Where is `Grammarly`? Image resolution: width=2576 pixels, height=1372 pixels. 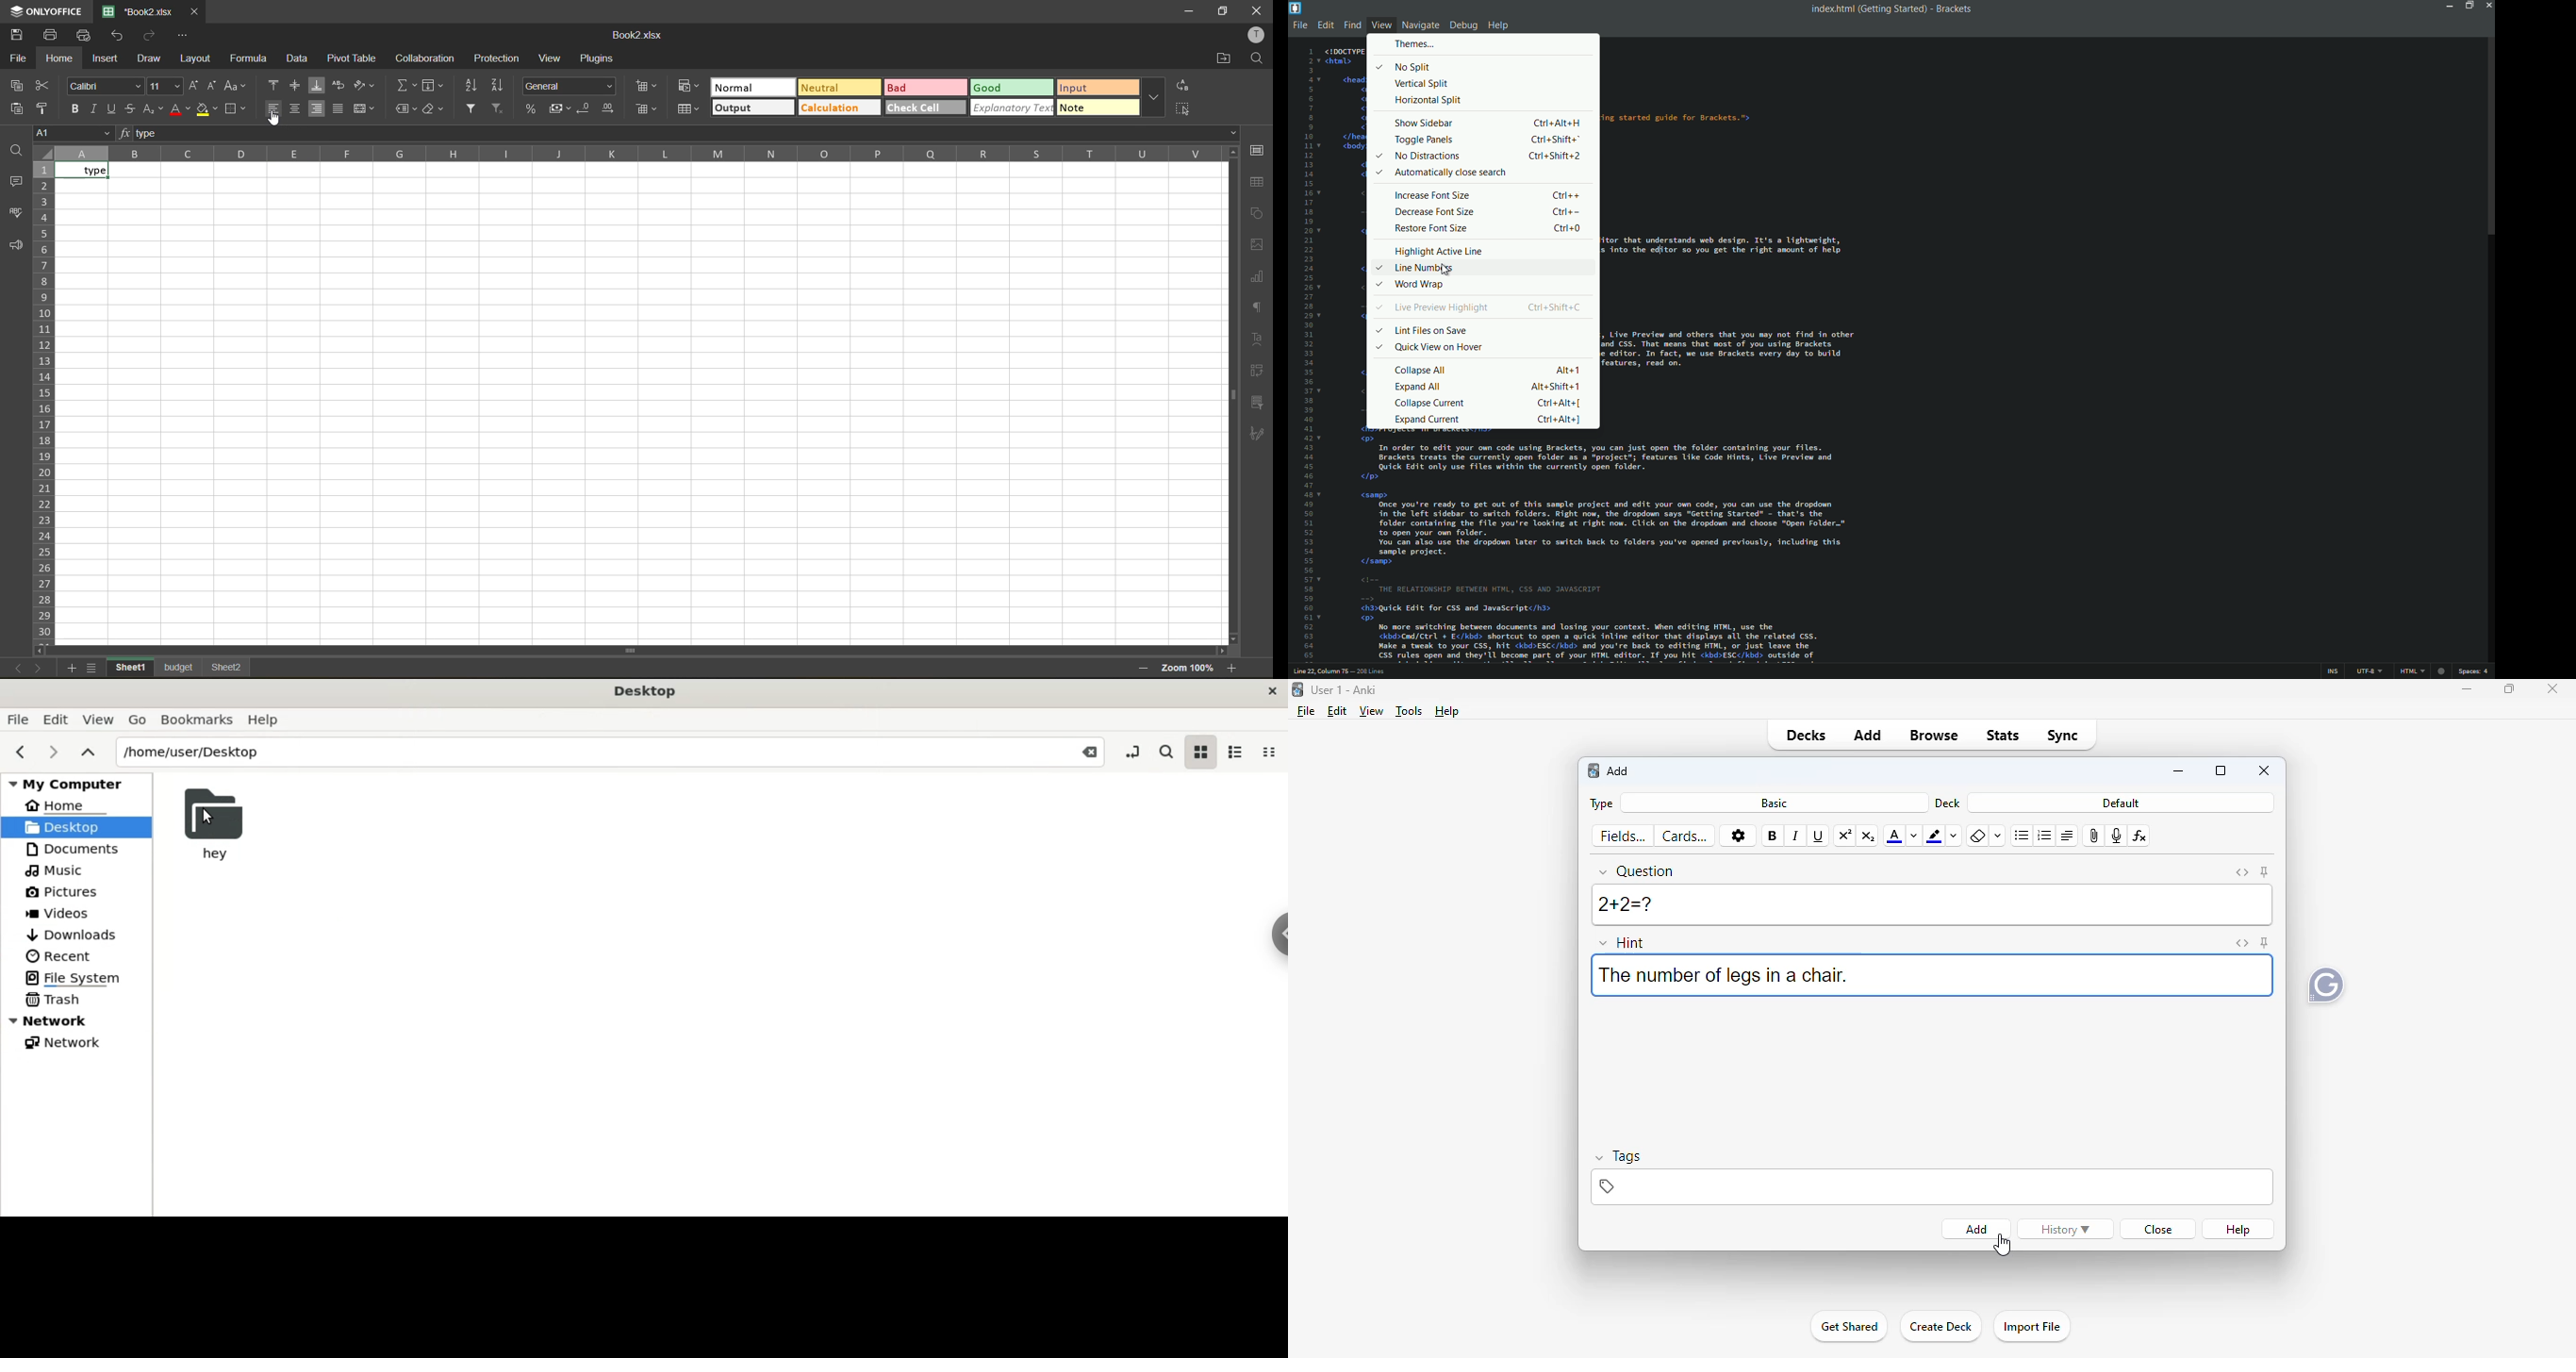
Grammarly is located at coordinates (2330, 984).